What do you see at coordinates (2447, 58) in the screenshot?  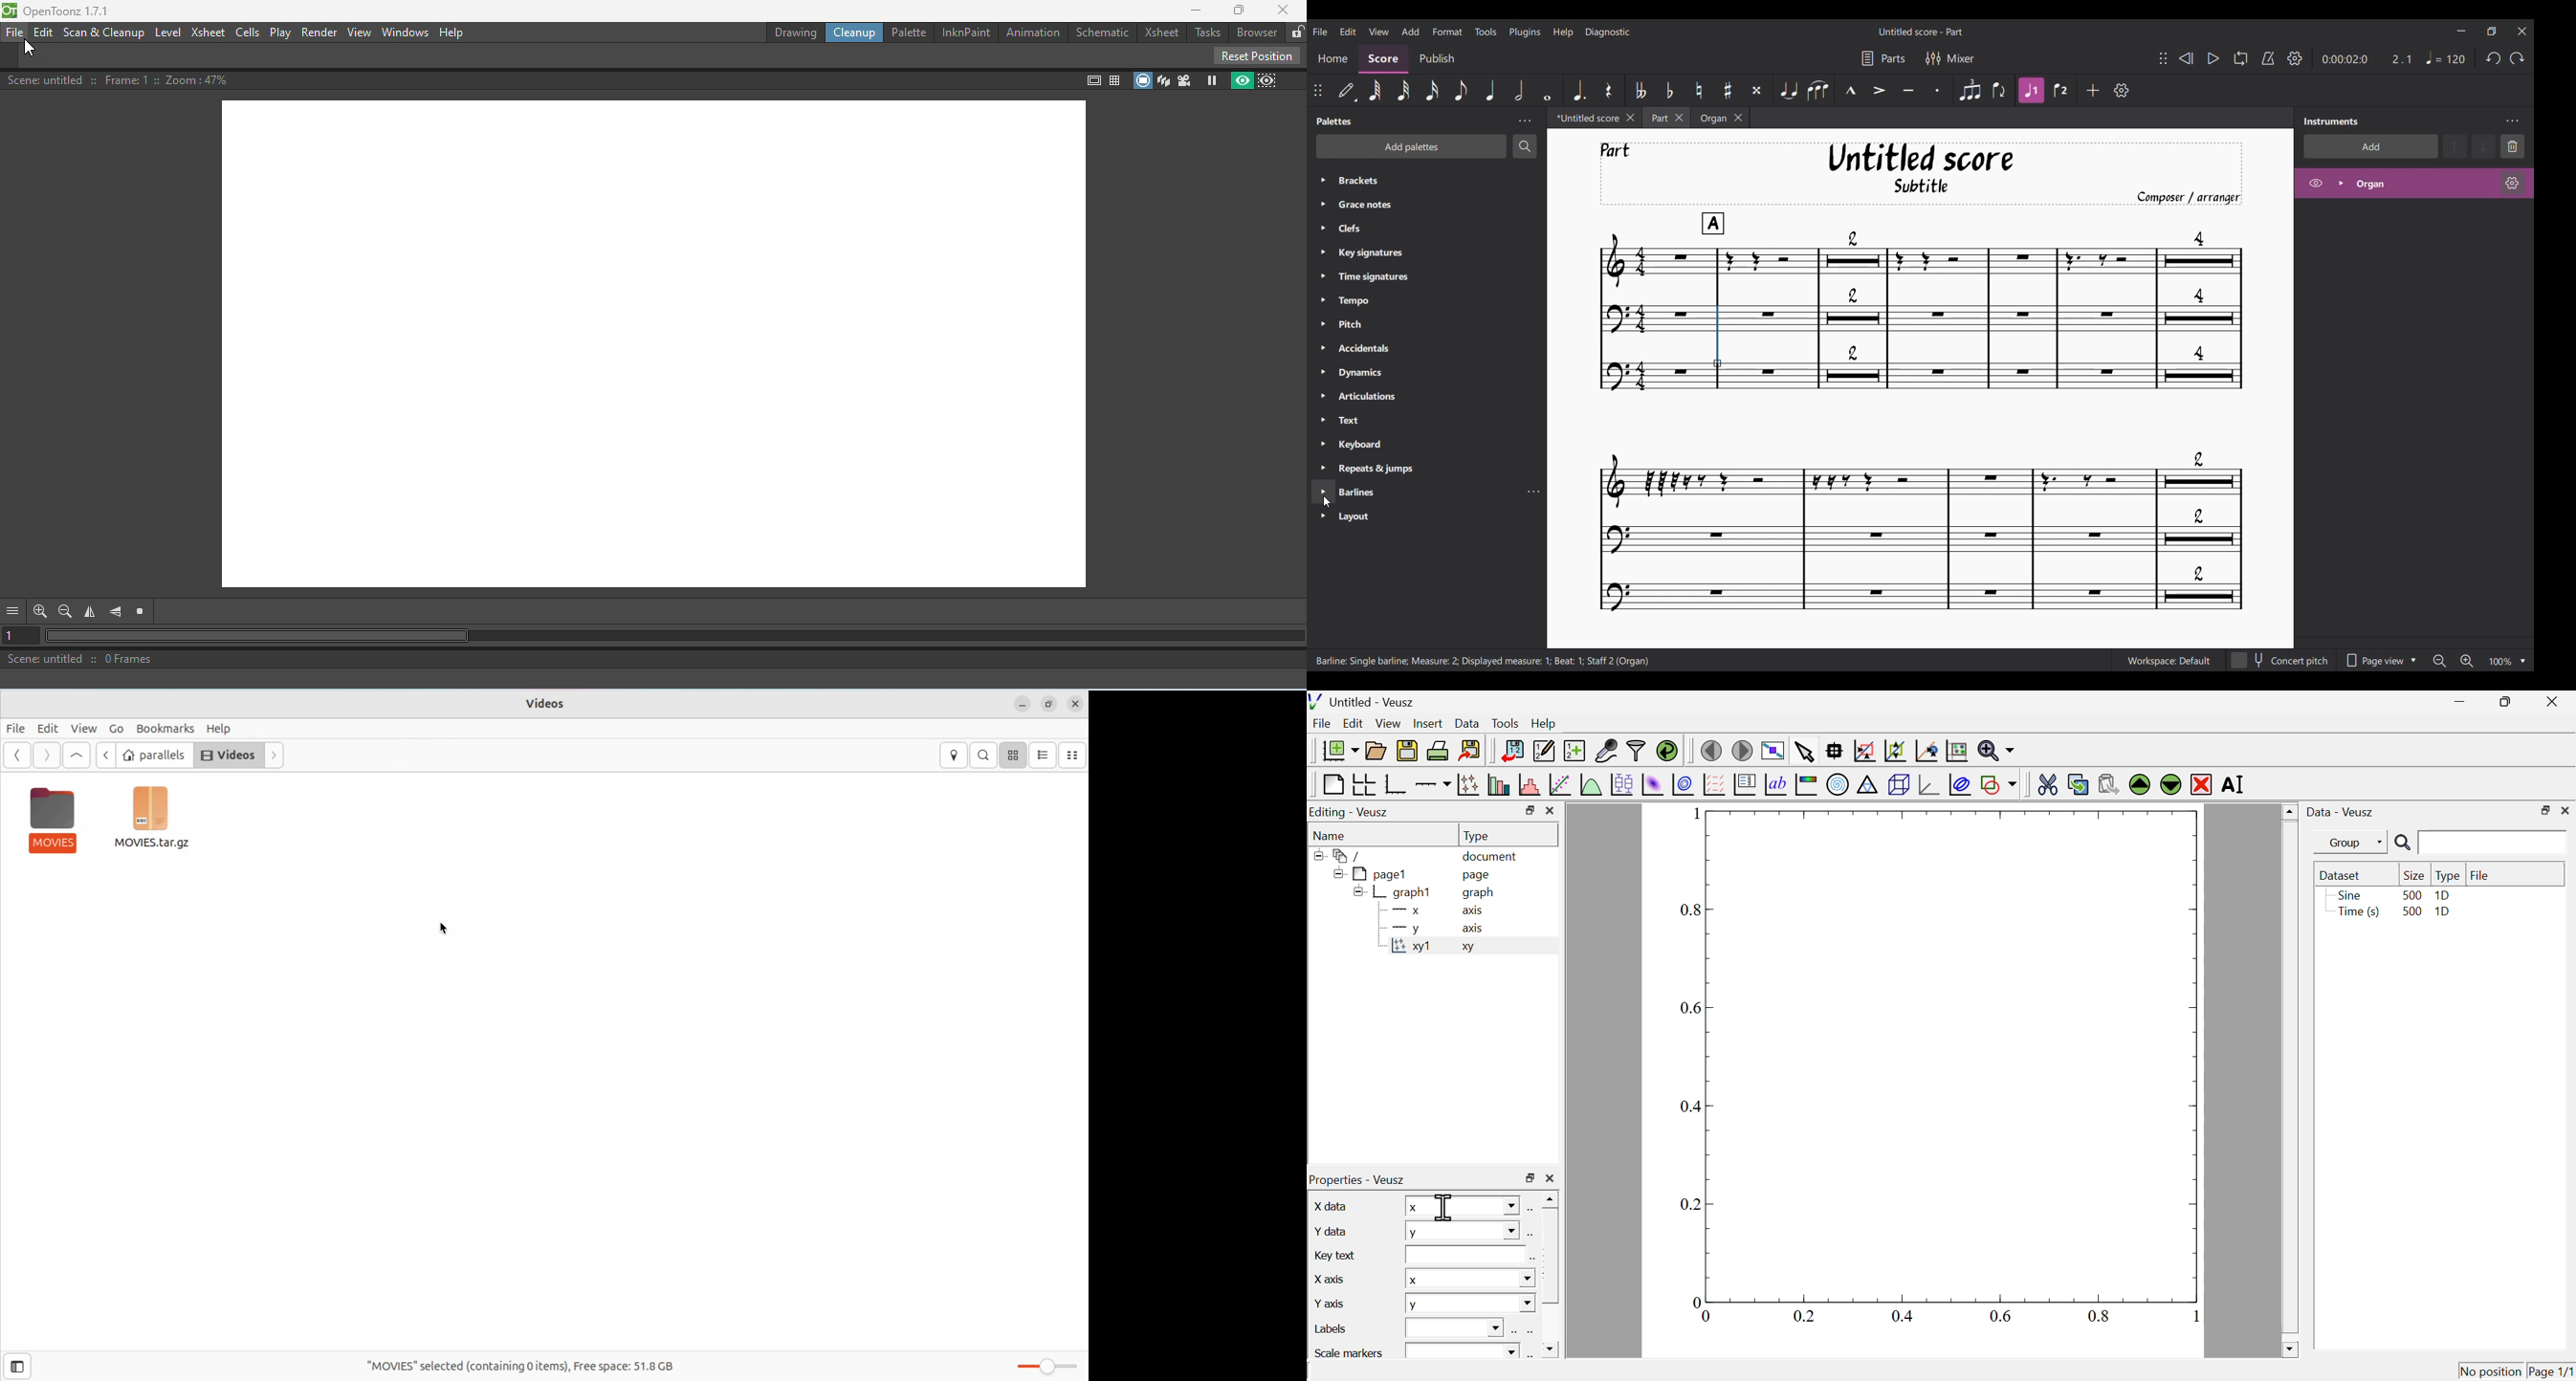 I see `Quarter note` at bounding box center [2447, 58].